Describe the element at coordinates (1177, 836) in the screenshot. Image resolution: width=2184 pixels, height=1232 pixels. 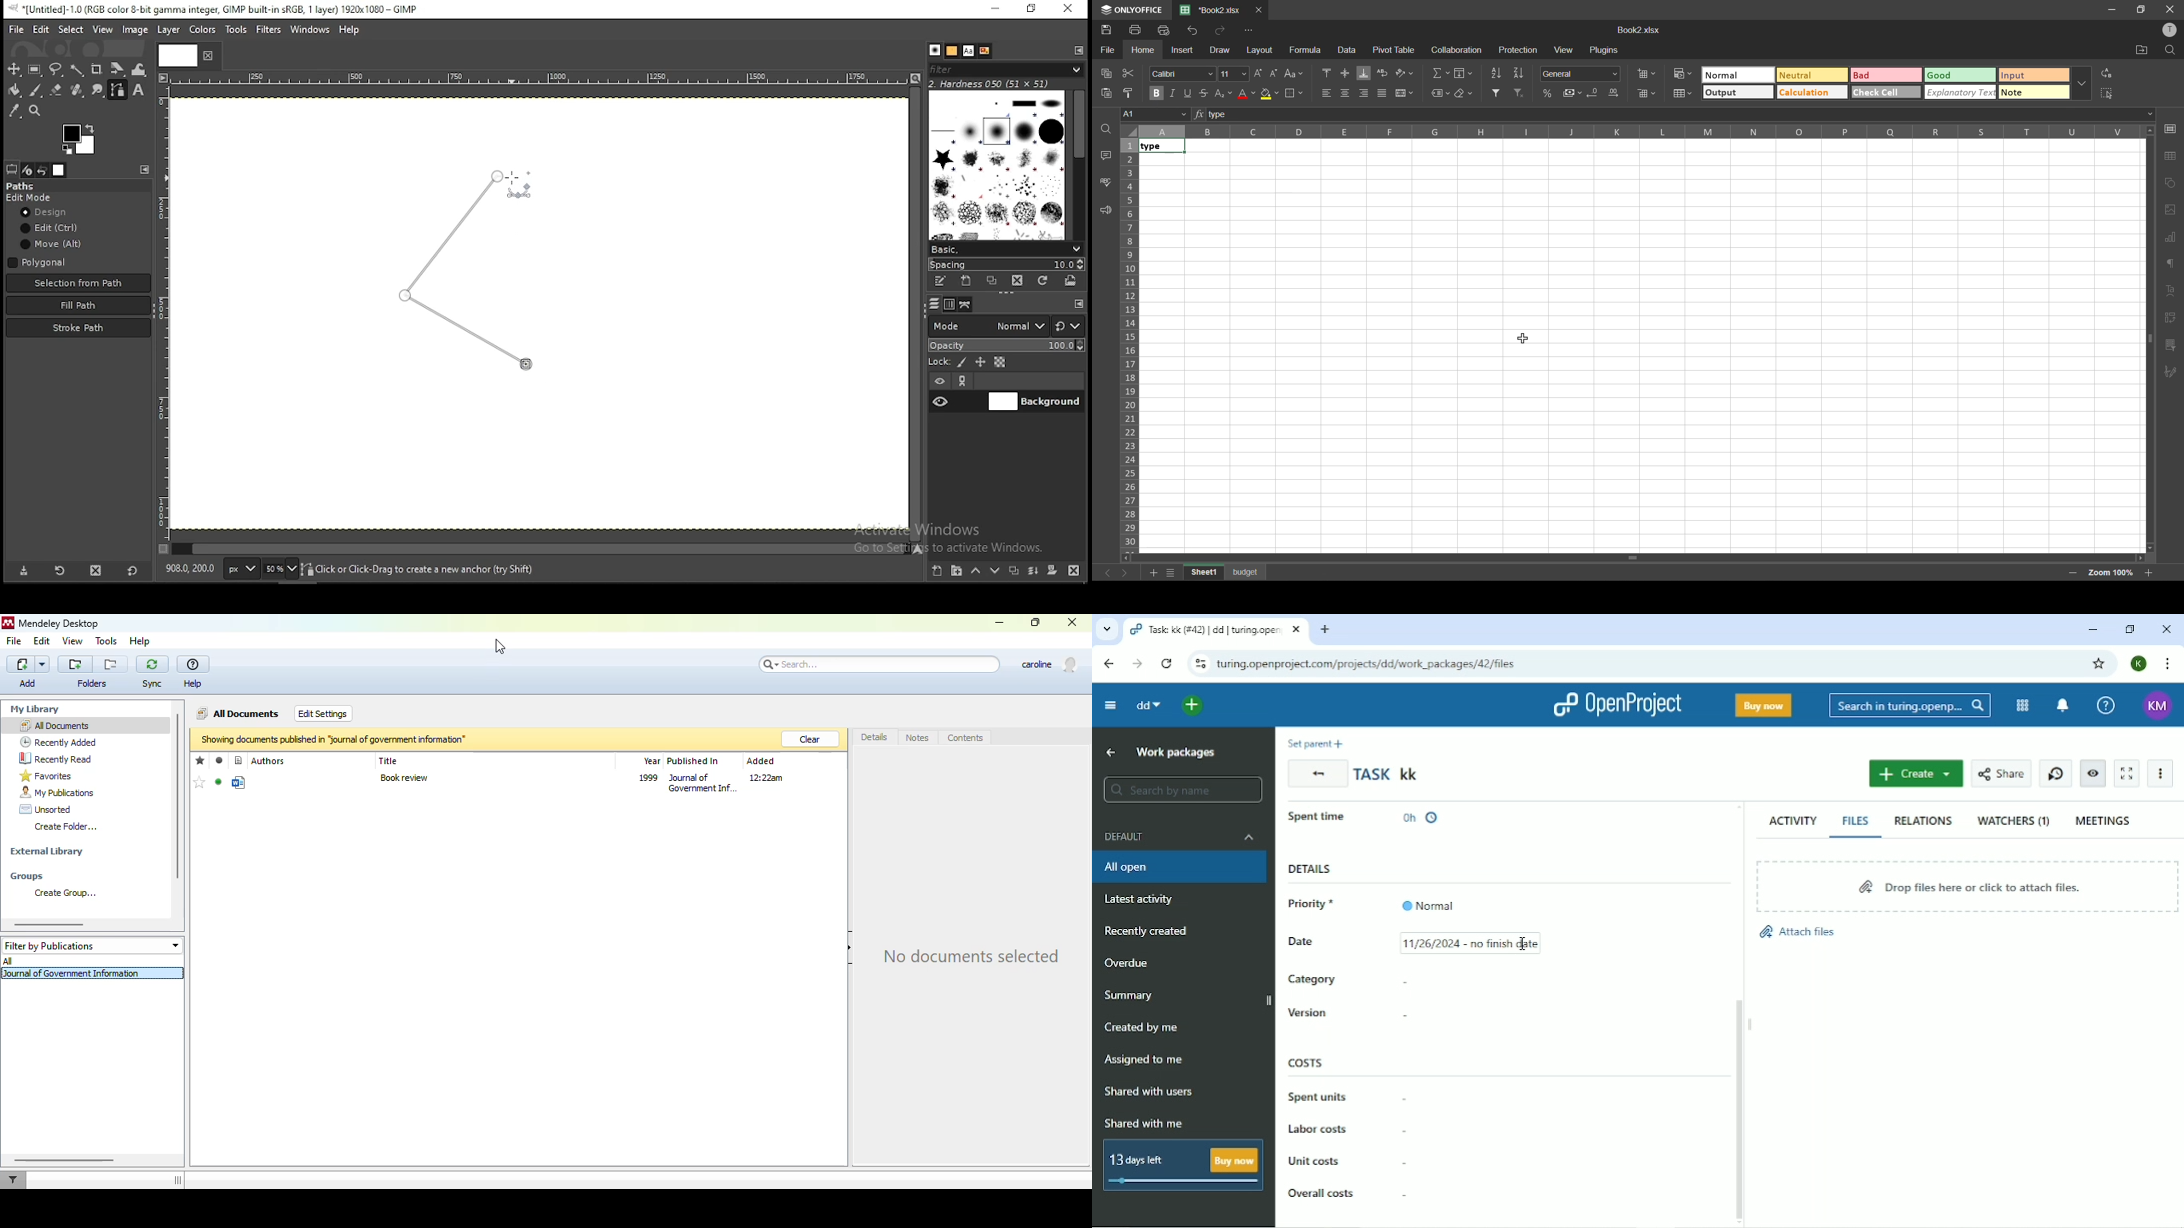
I see `Default` at that location.